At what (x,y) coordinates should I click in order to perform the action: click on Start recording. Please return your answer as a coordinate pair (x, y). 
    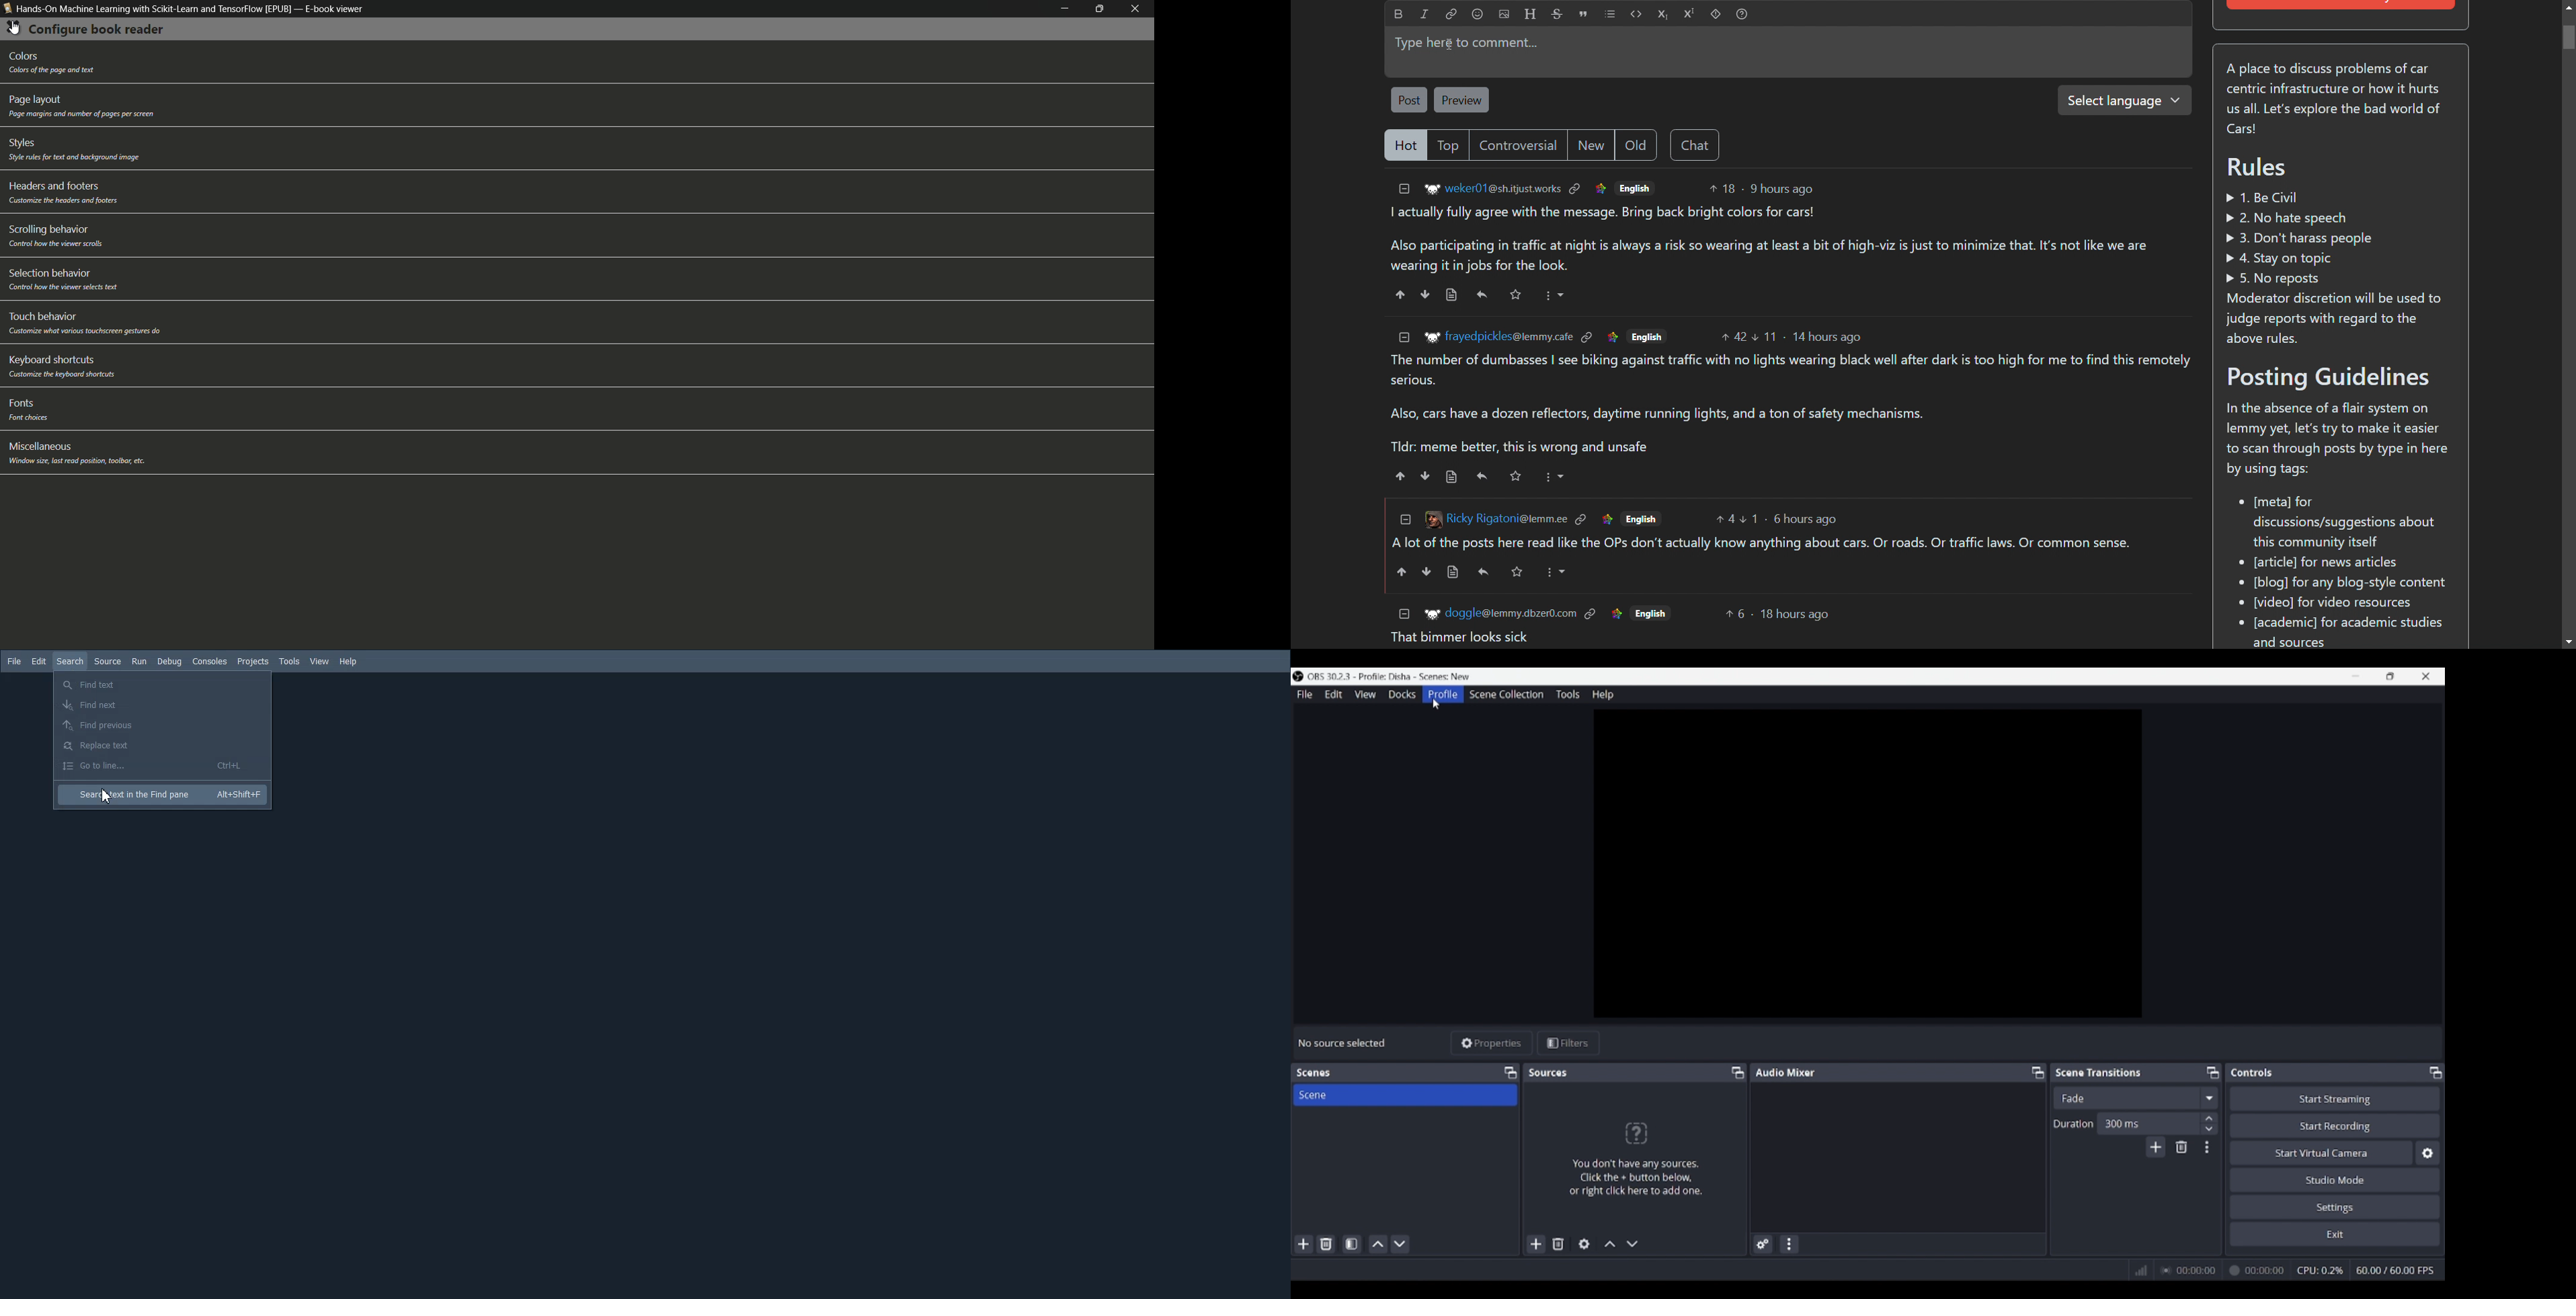
    Looking at the image, I should click on (2336, 1125).